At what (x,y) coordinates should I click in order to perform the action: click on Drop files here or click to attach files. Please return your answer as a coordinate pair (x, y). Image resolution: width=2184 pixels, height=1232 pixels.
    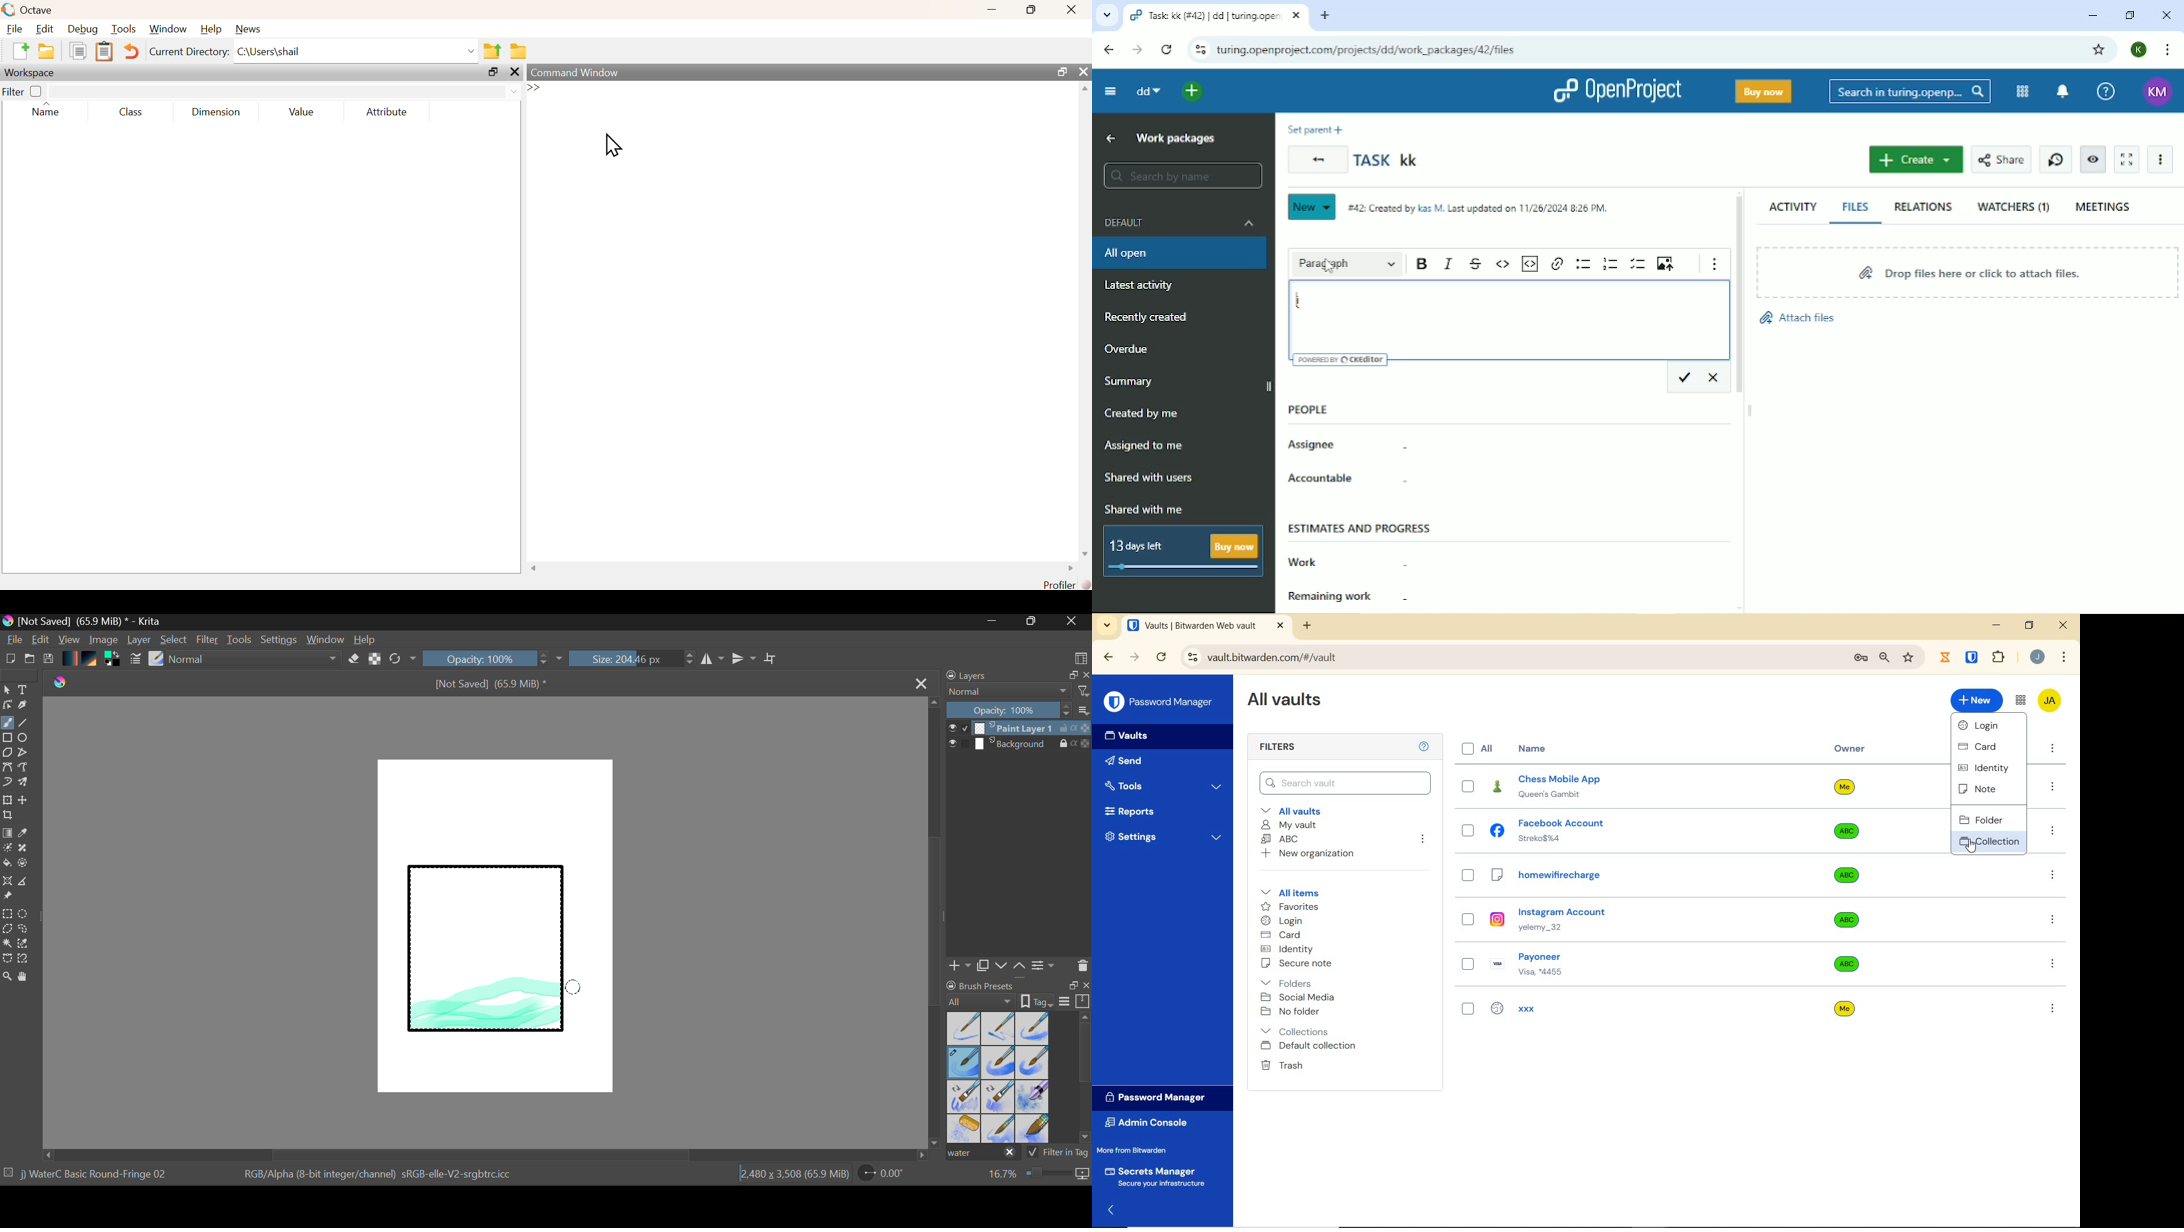
    Looking at the image, I should click on (1965, 271).